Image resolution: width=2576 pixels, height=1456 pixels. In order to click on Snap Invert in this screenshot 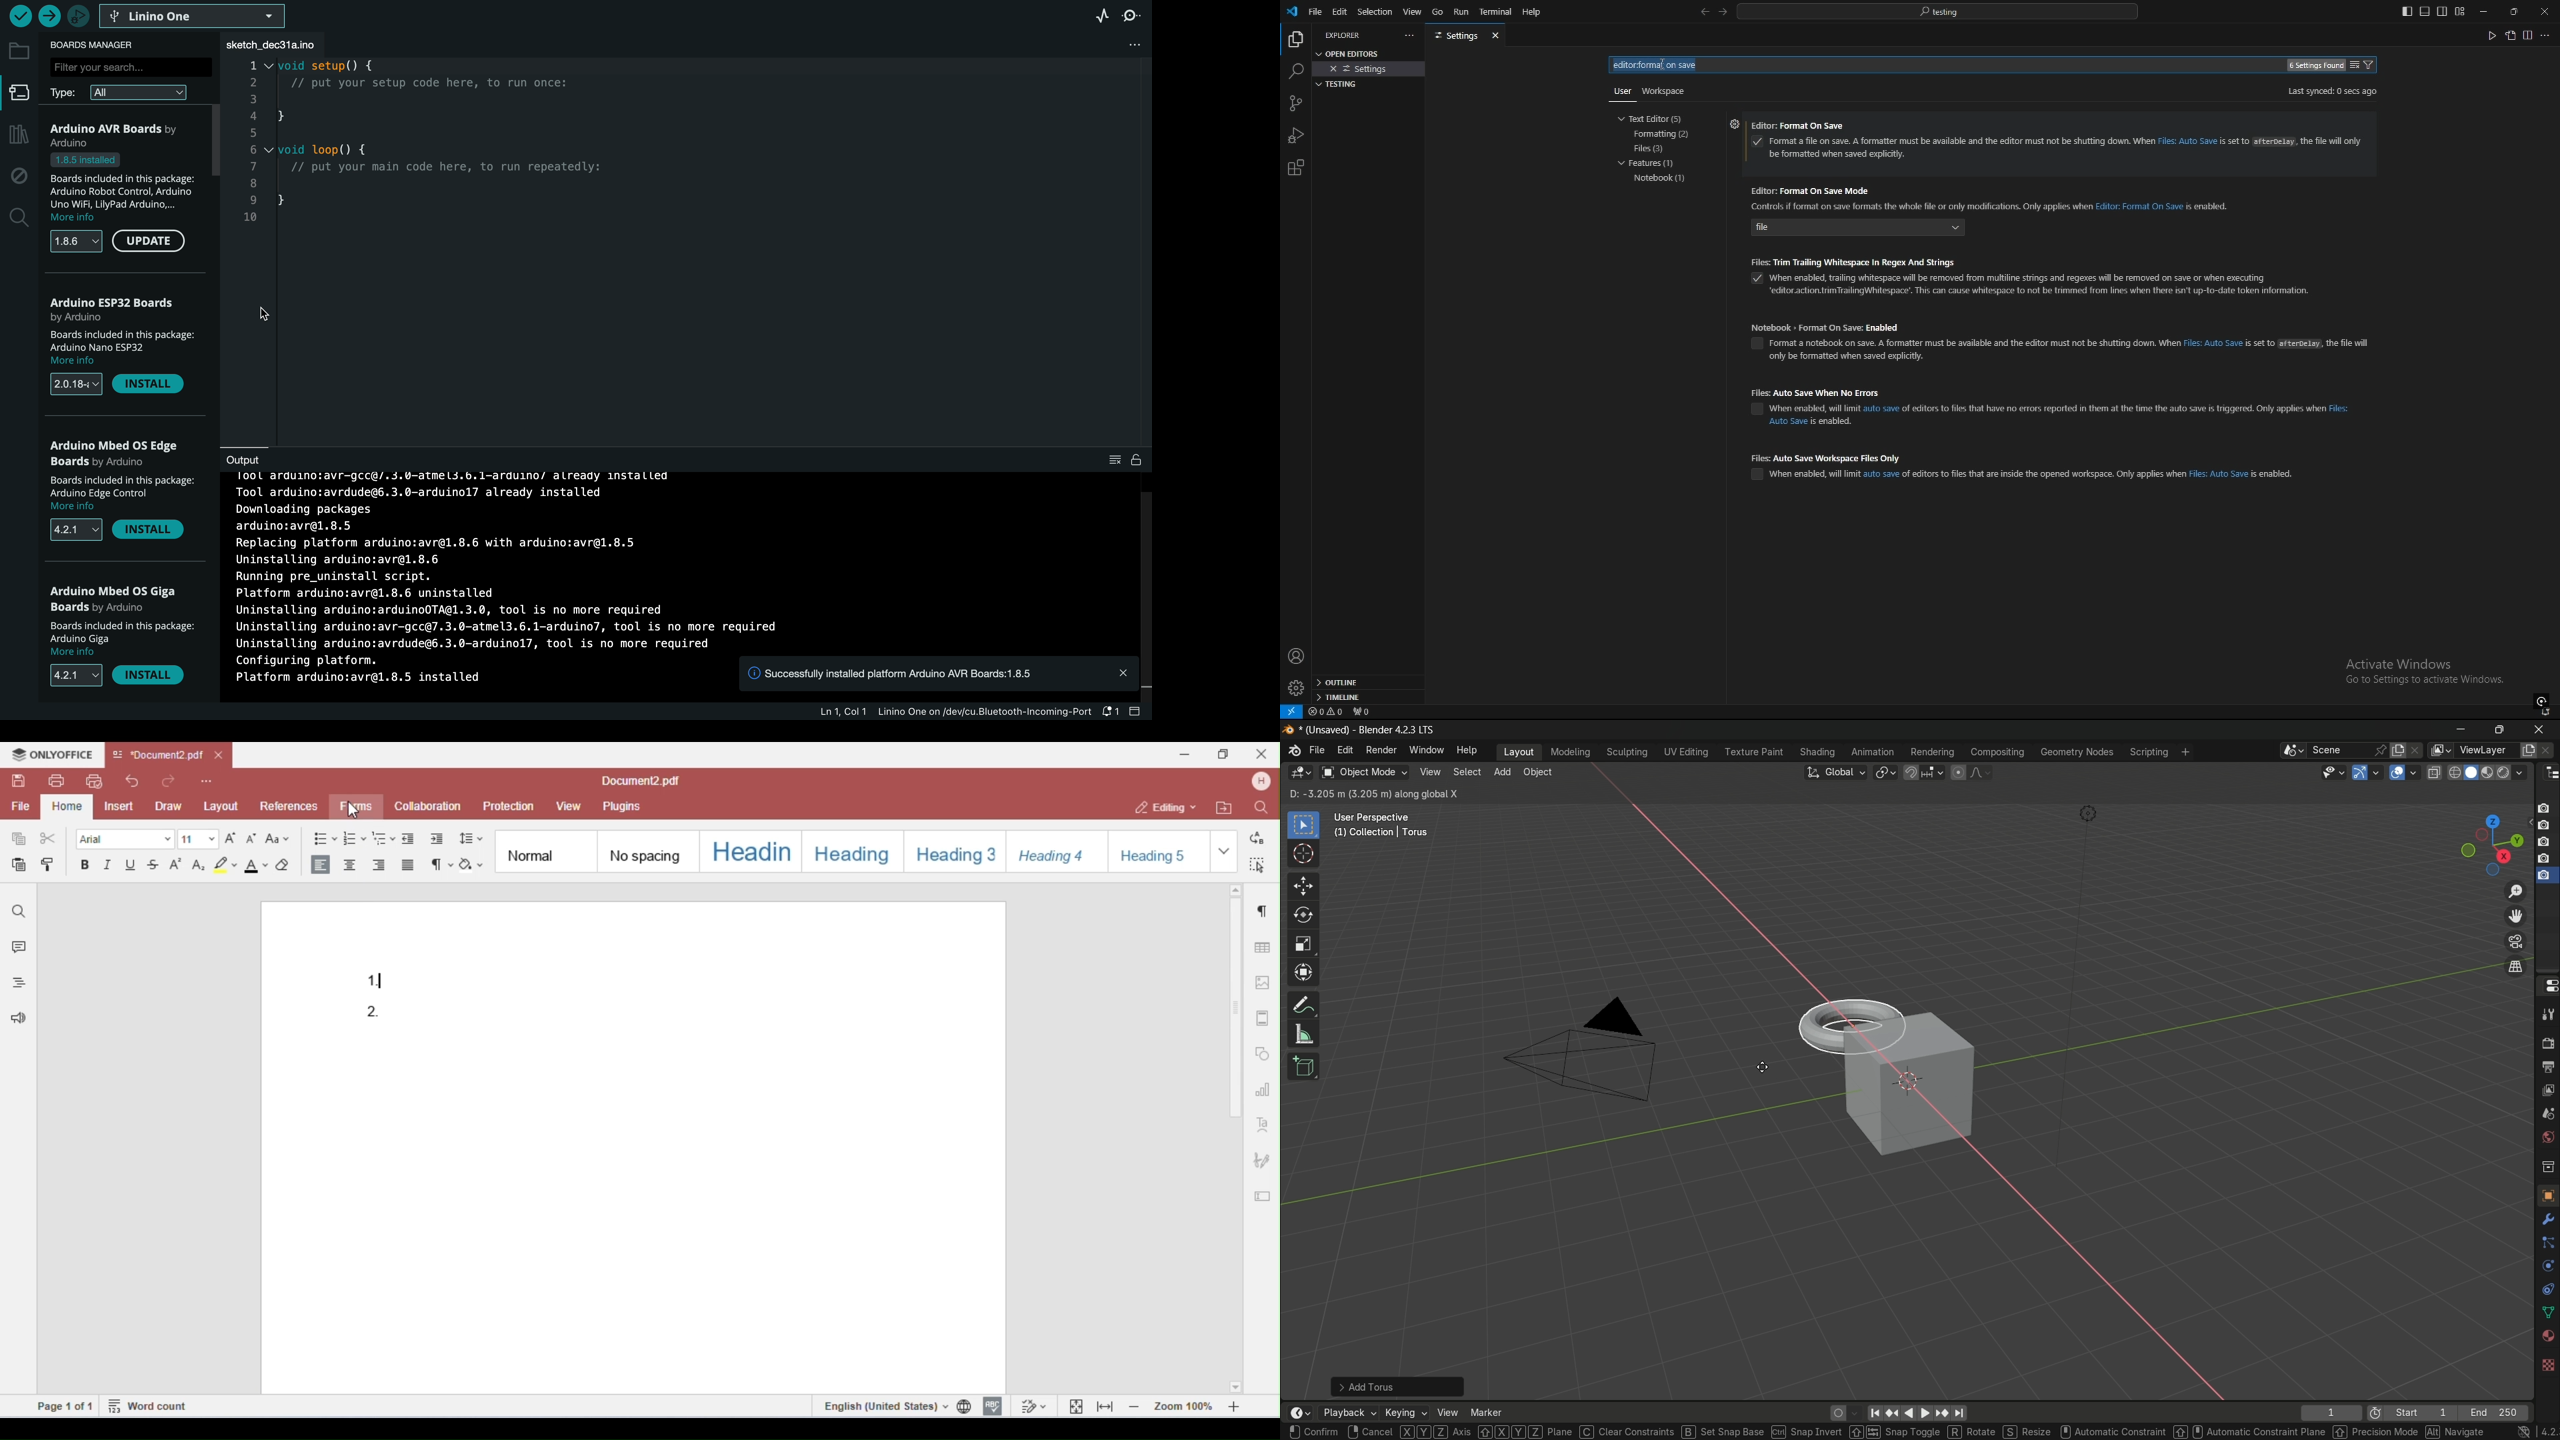, I will do `click(1807, 1432)`.